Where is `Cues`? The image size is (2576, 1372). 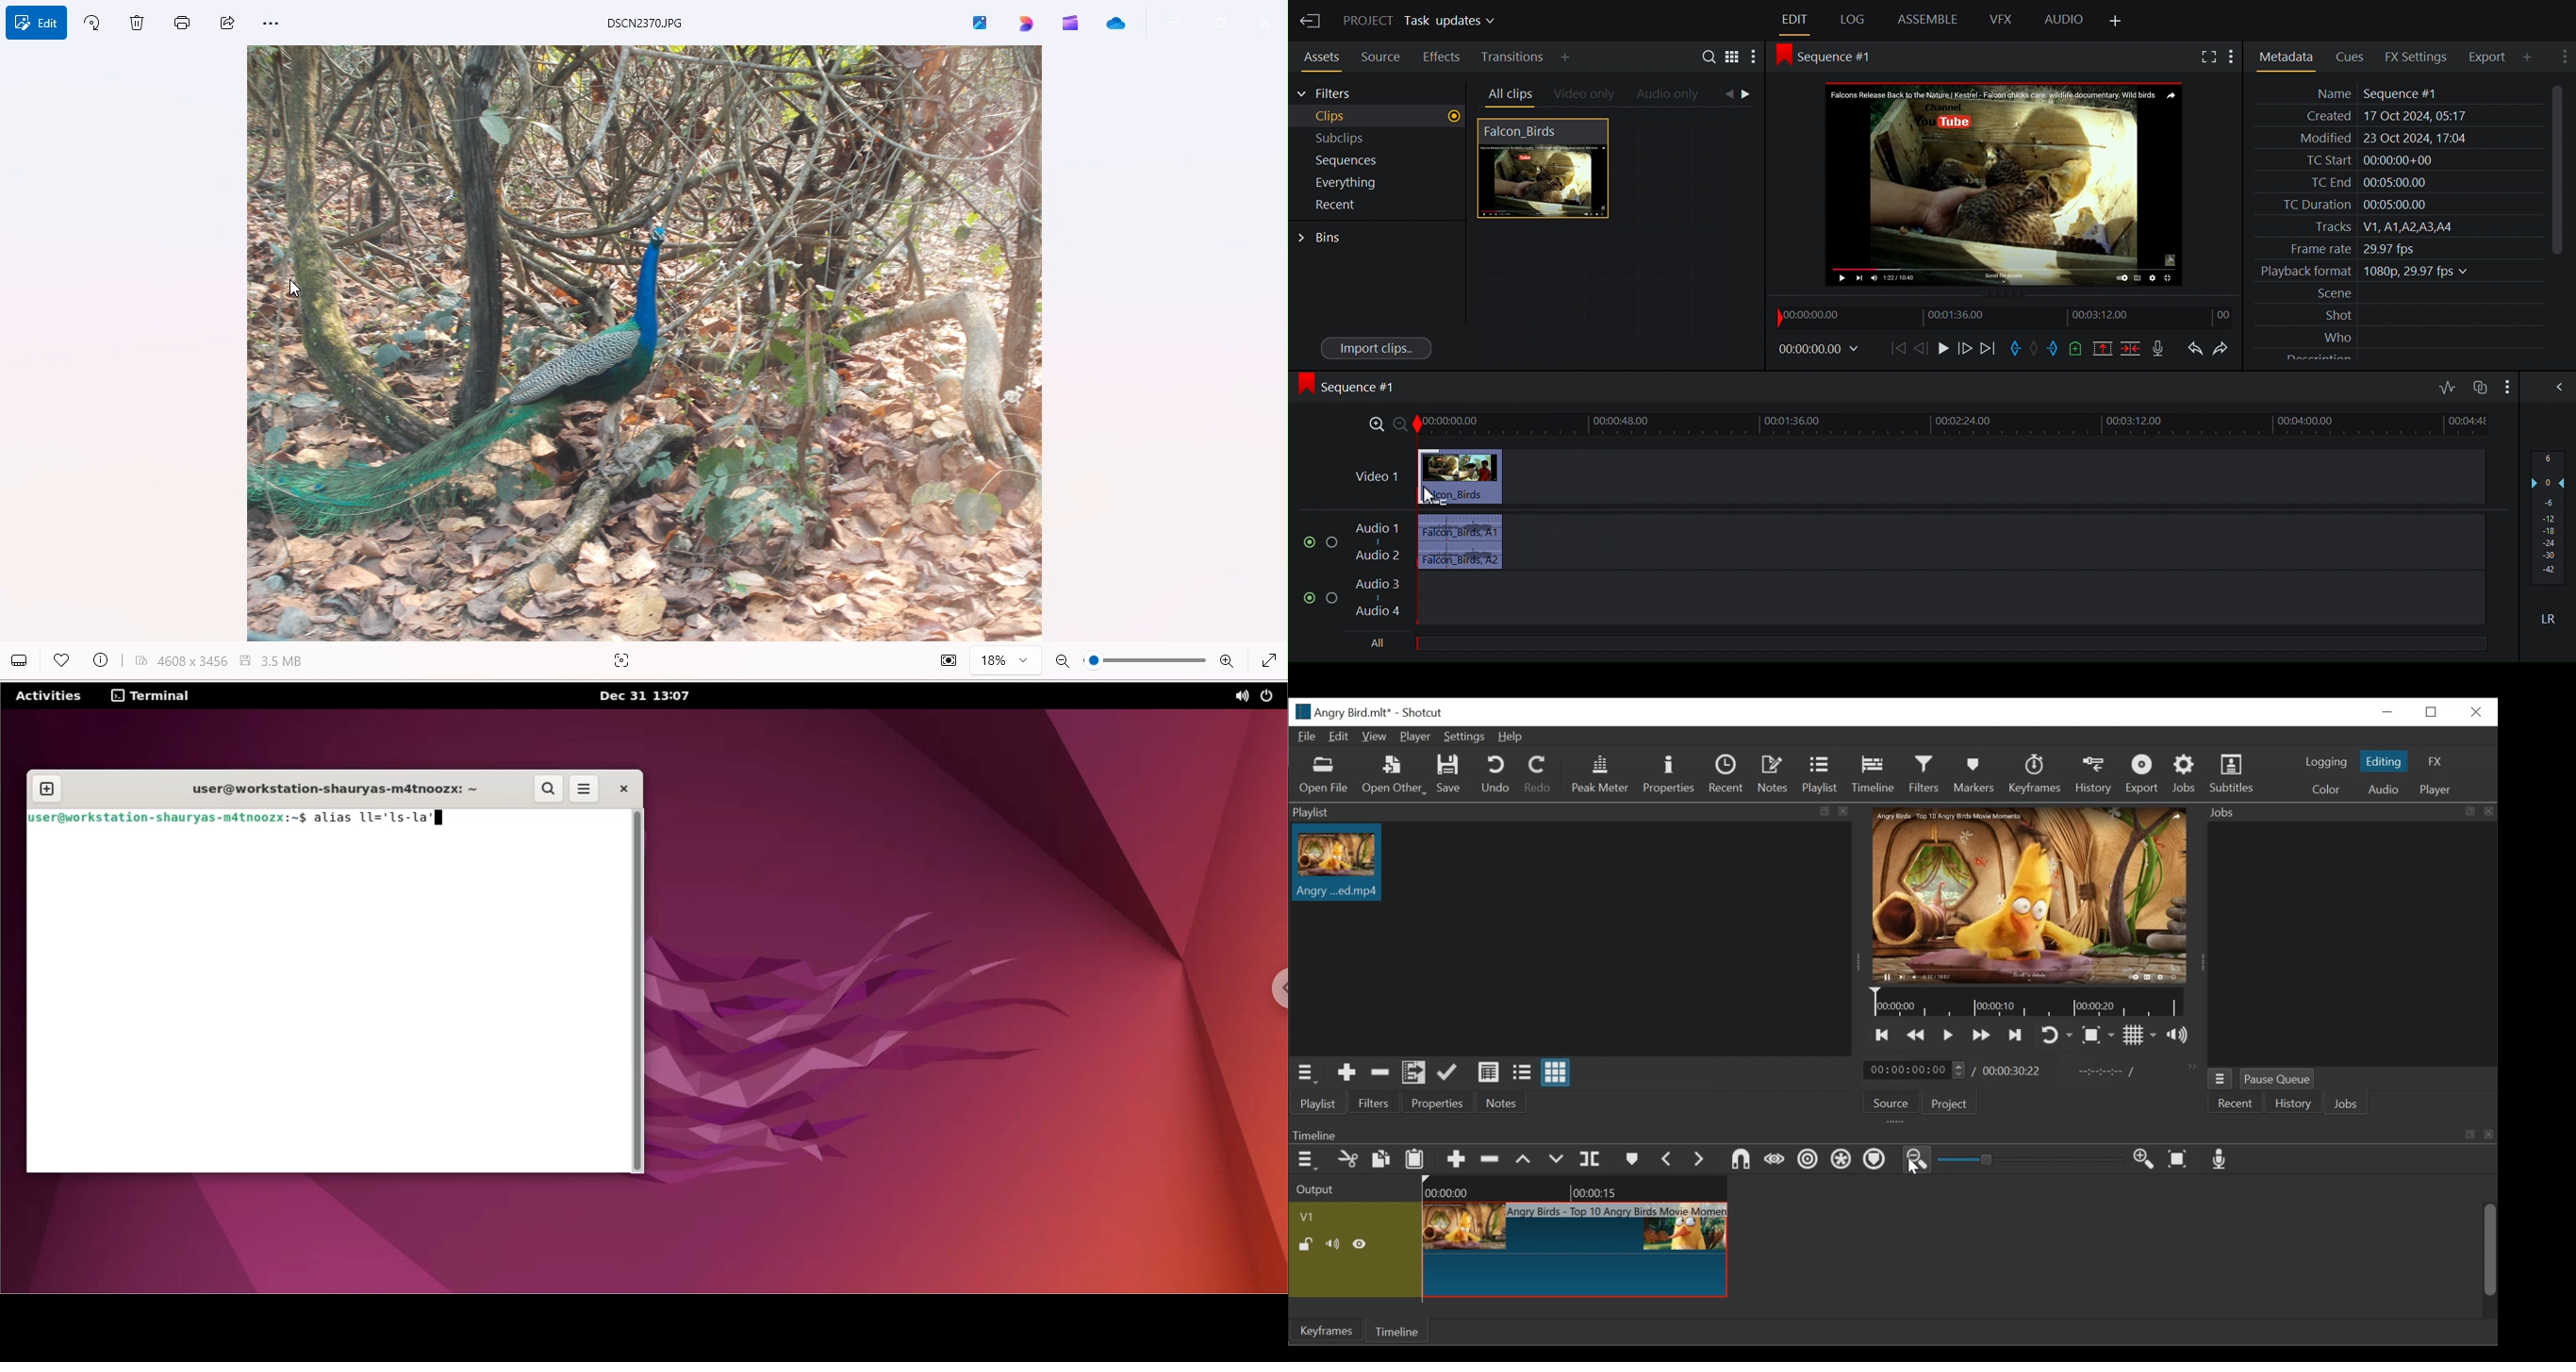
Cues is located at coordinates (2354, 56).